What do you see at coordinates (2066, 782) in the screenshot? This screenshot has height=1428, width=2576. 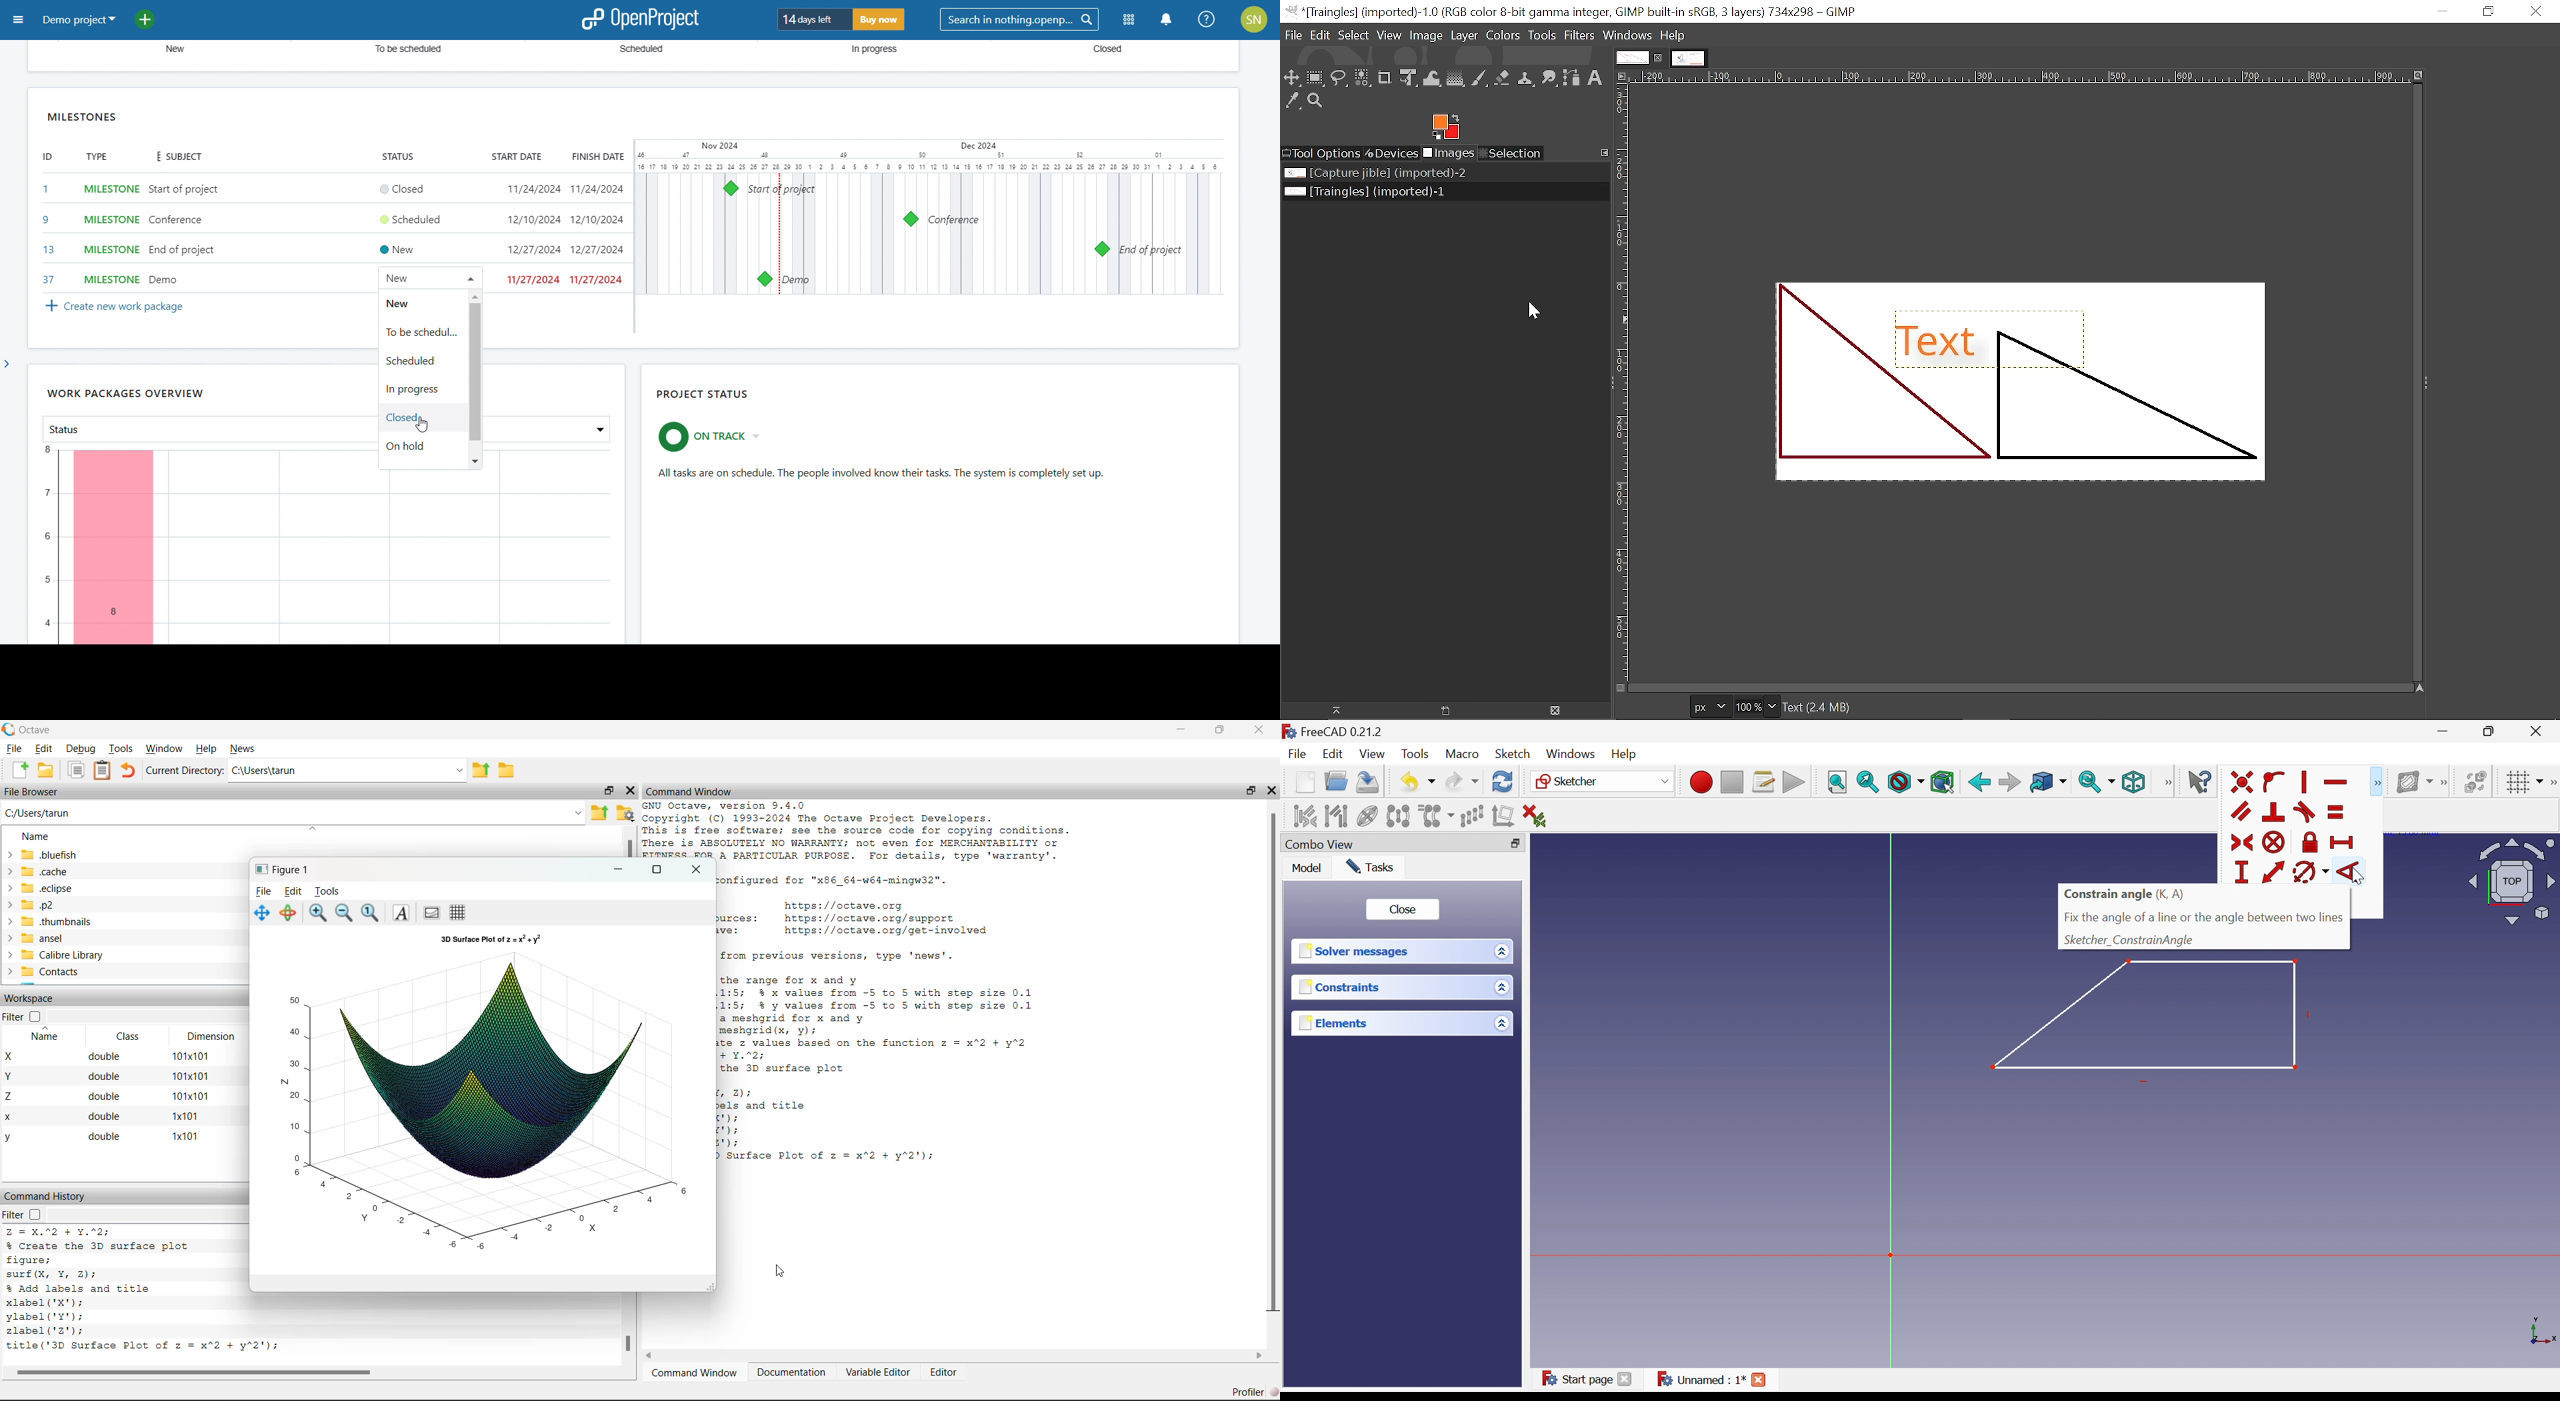 I see `Drop Down` at bounding box center [2066, 782].